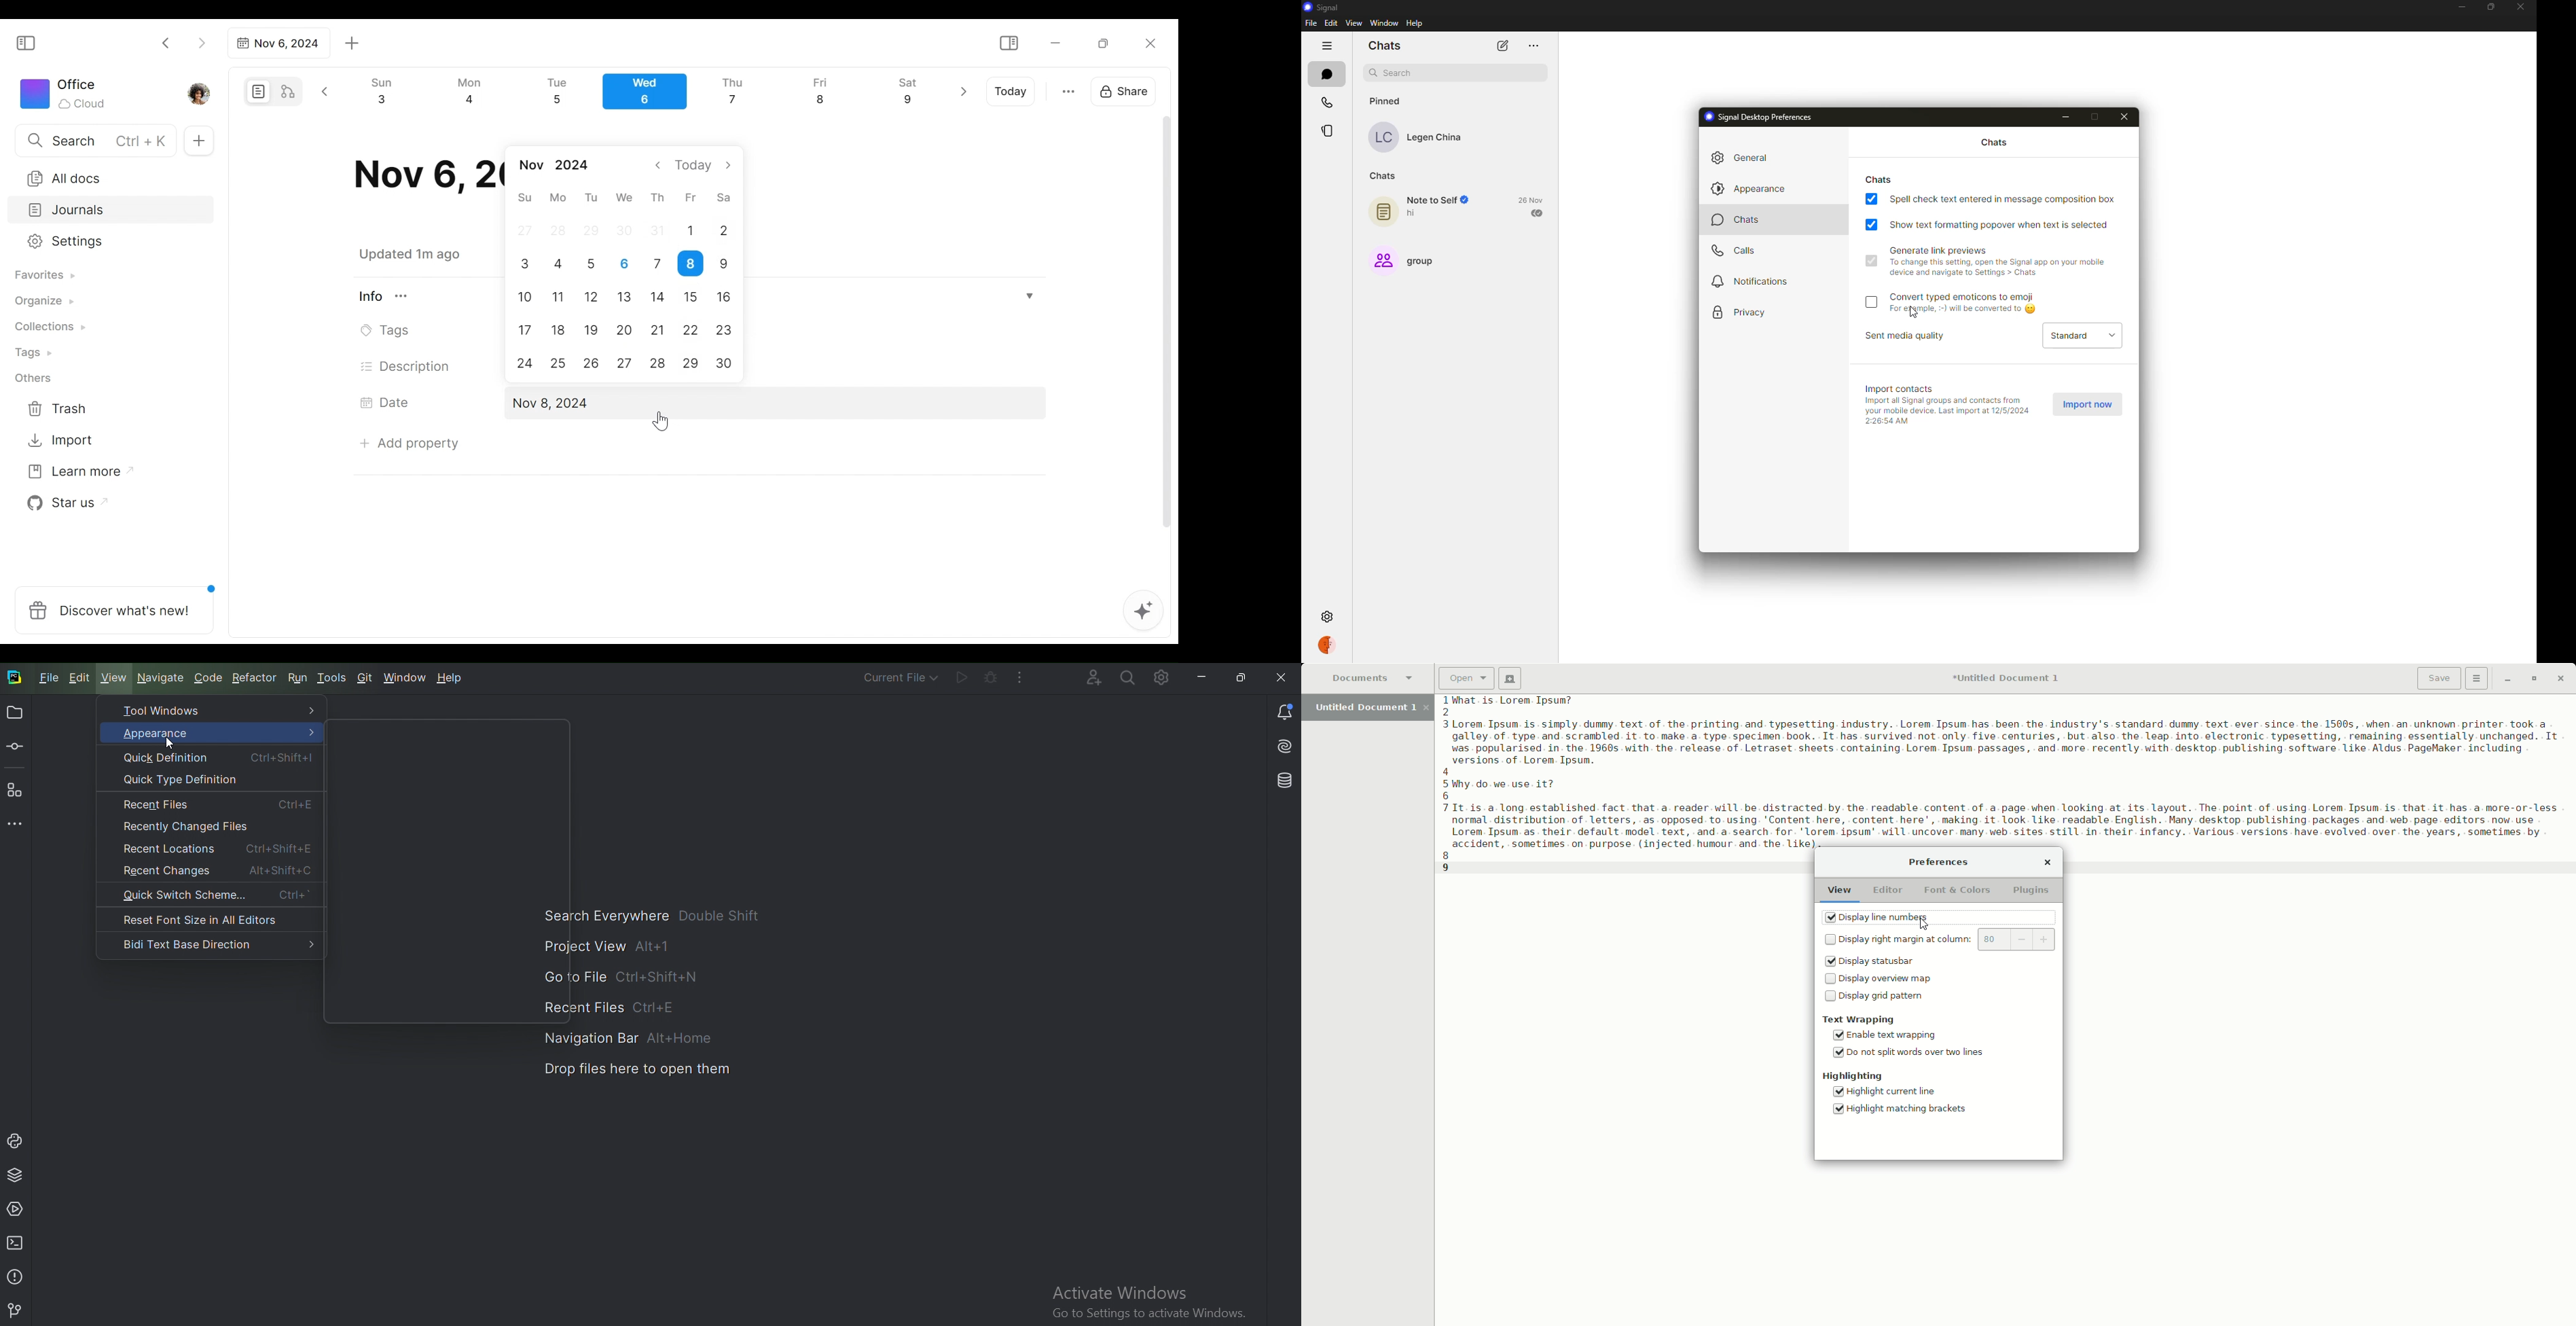 The height and width of the screenshot is (1344, 2576). Describe the element at coordinates (1326, 131) in the screenshot. I see `stories` at that location.